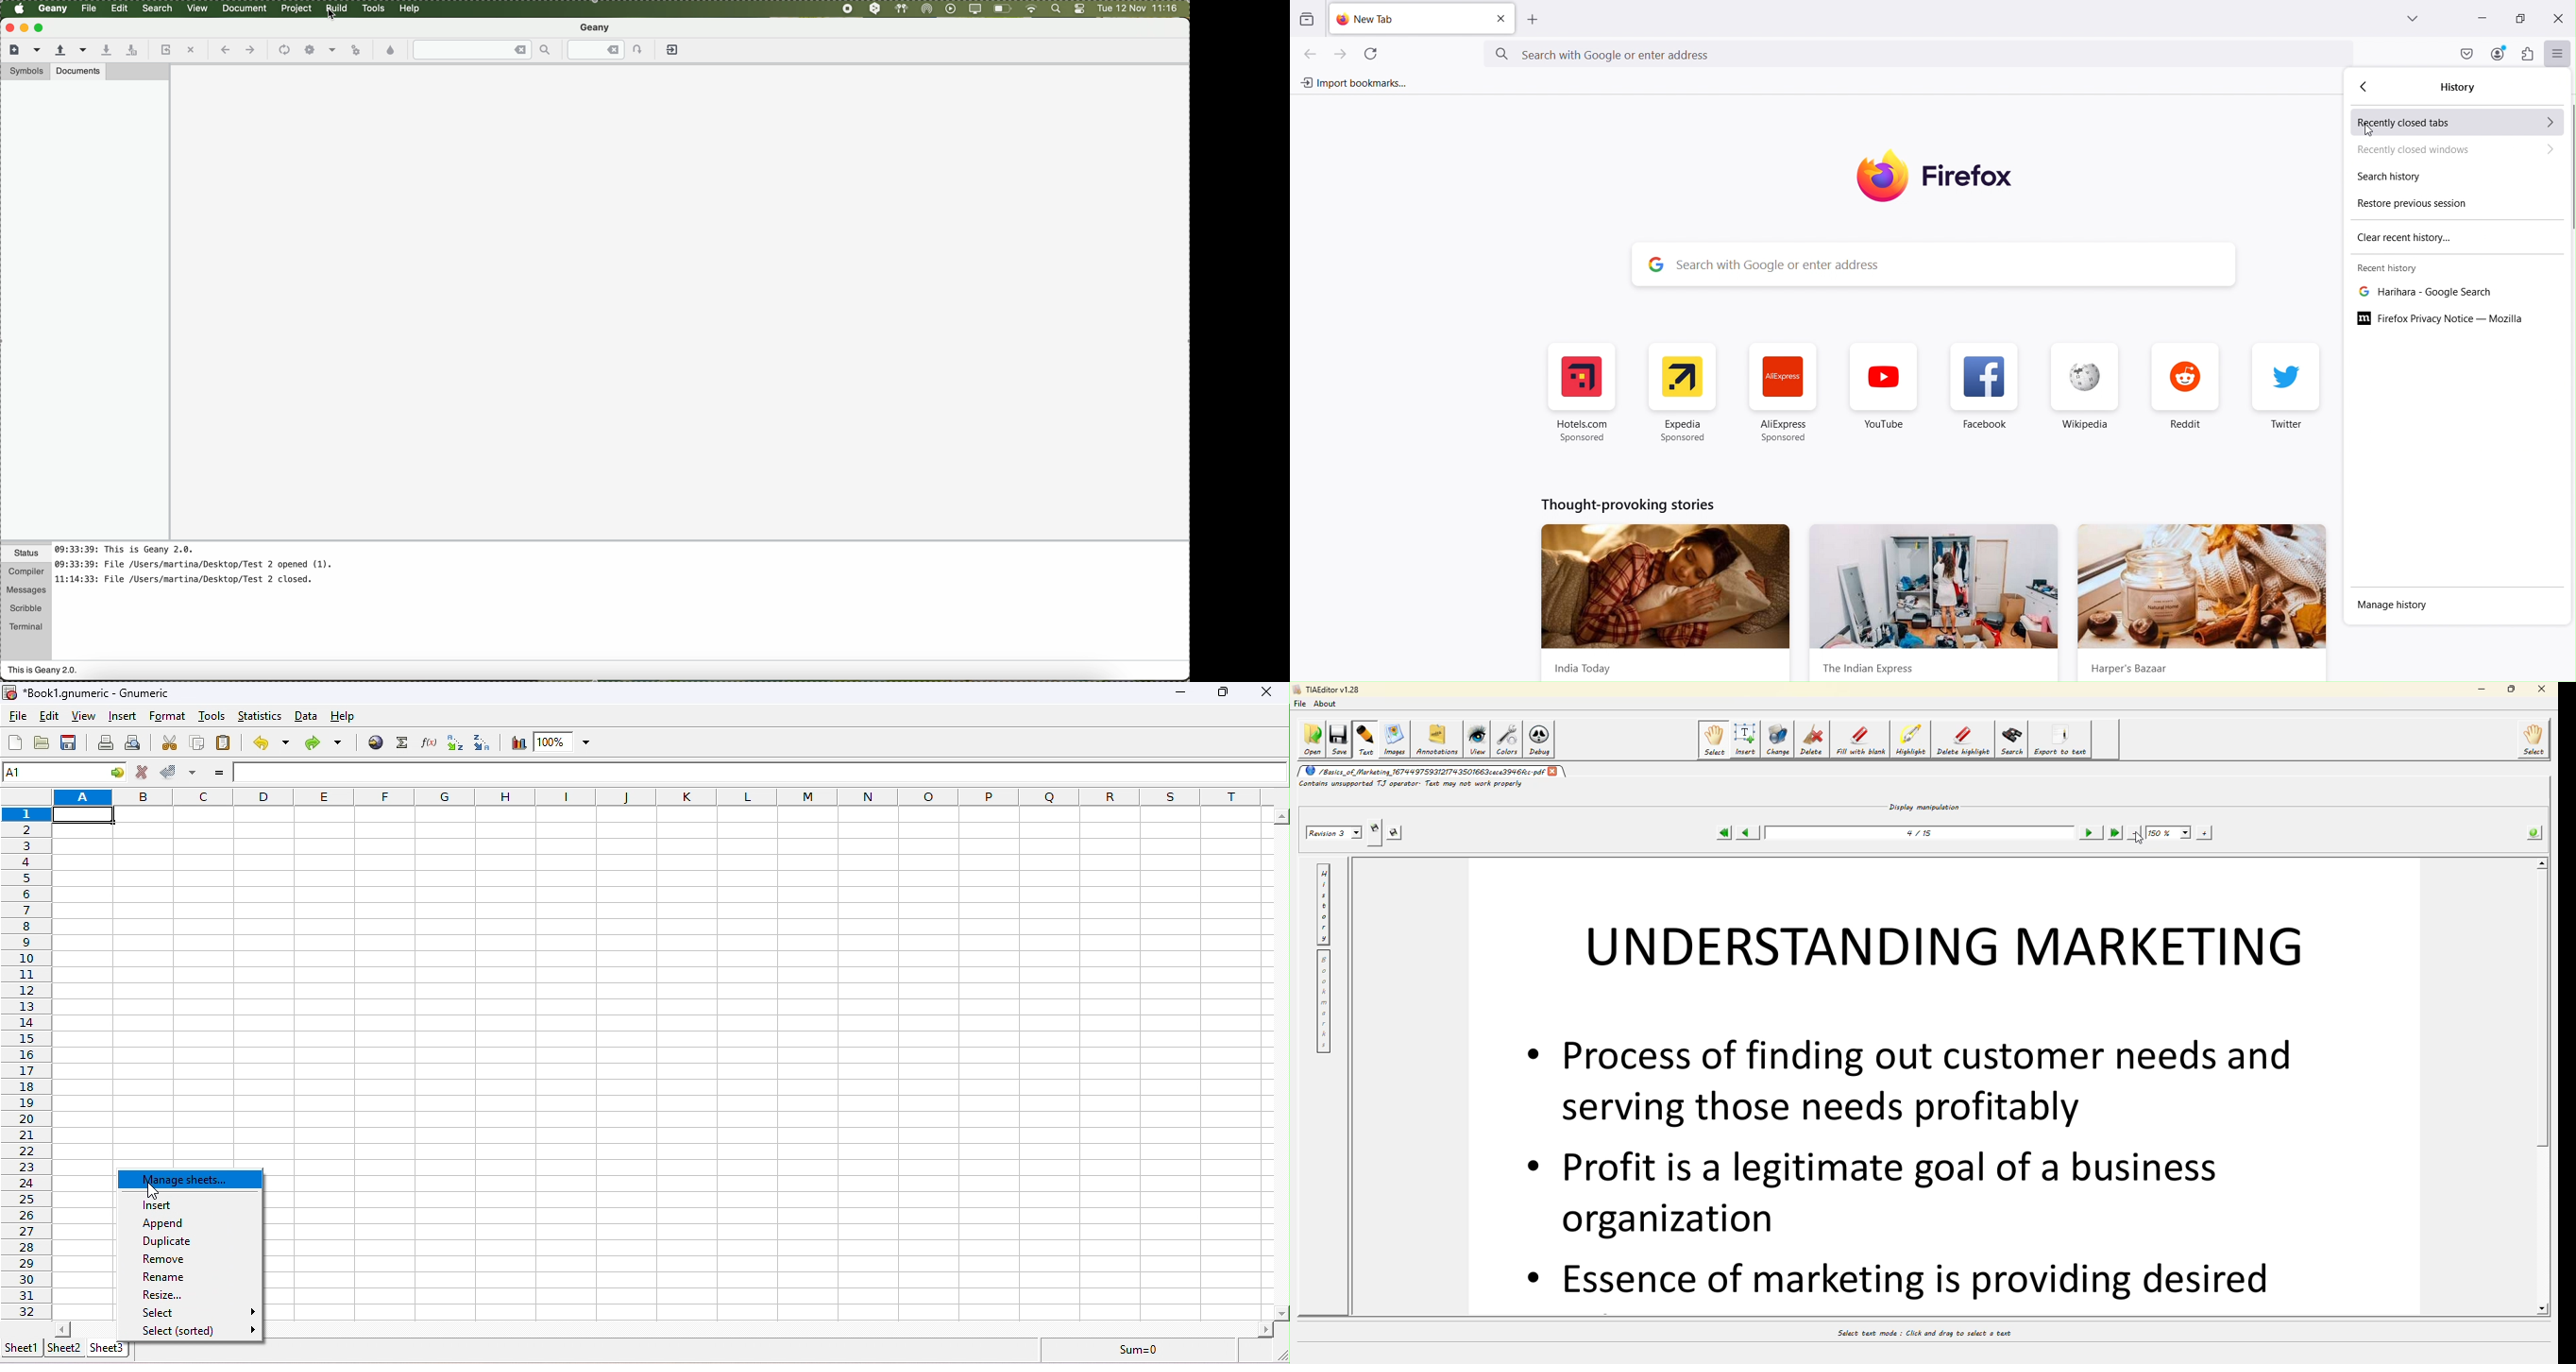 The width and height of the screenshot is (2576, 1372). I want to click on Minimize, so click(2482, 19).